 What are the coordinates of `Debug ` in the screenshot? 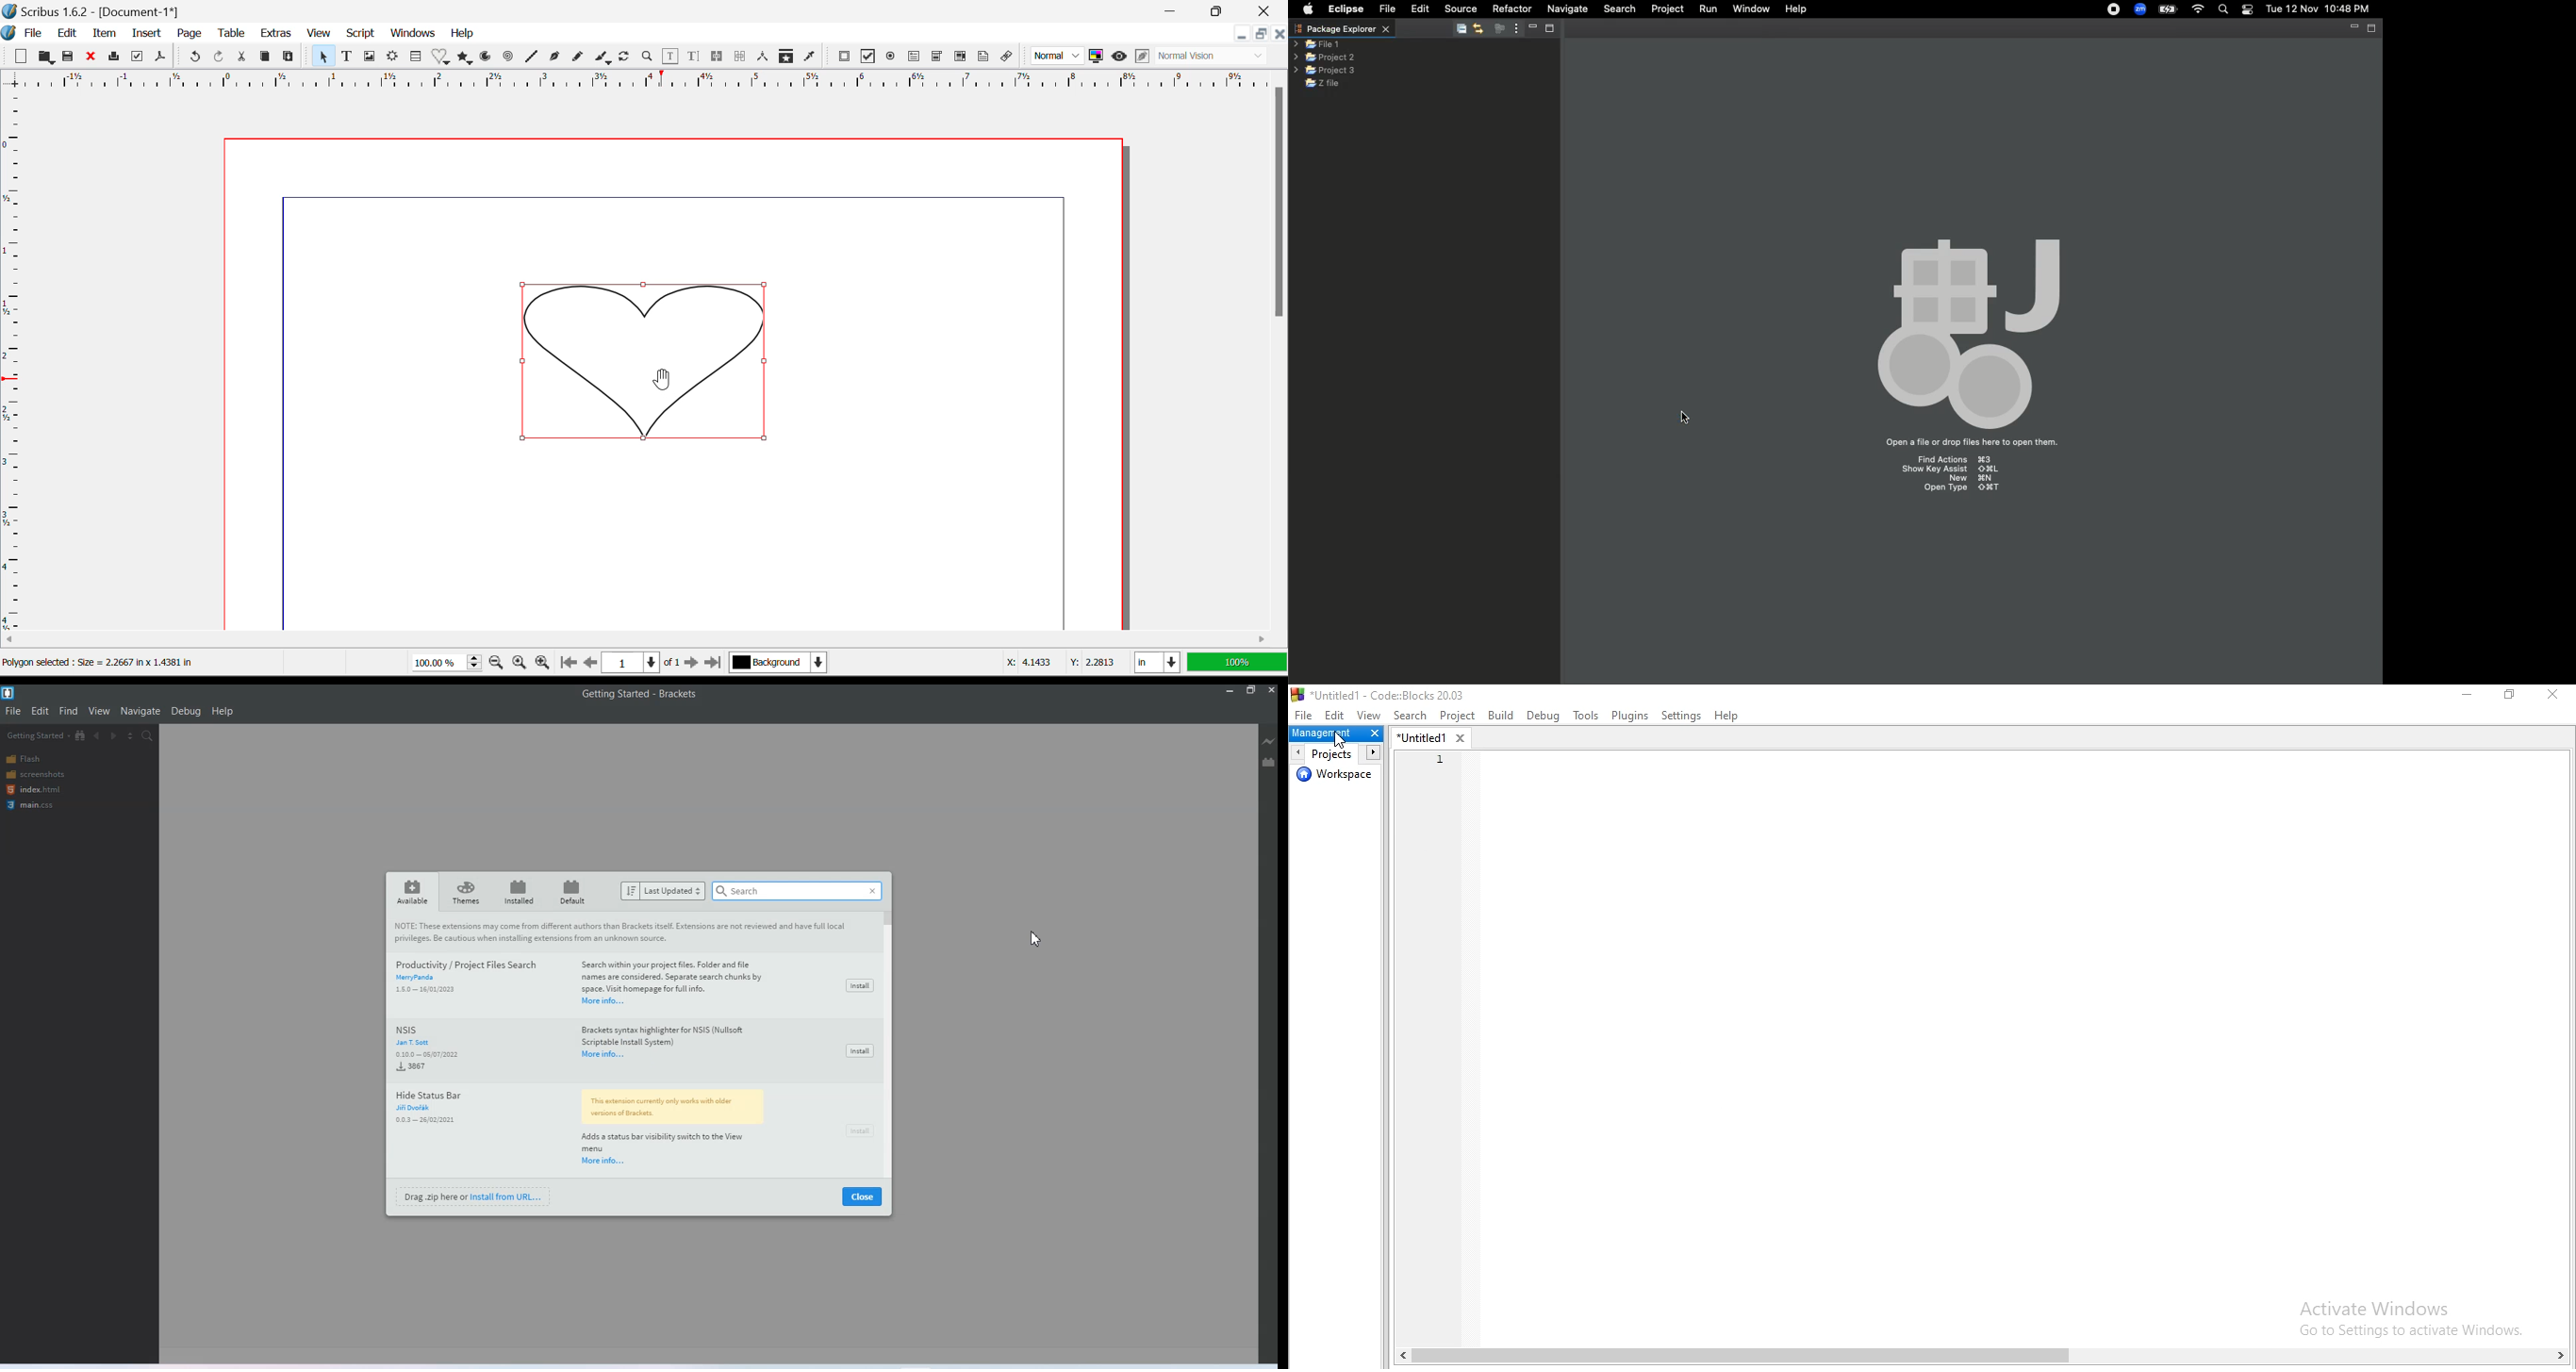 It's located at (1542, 716).